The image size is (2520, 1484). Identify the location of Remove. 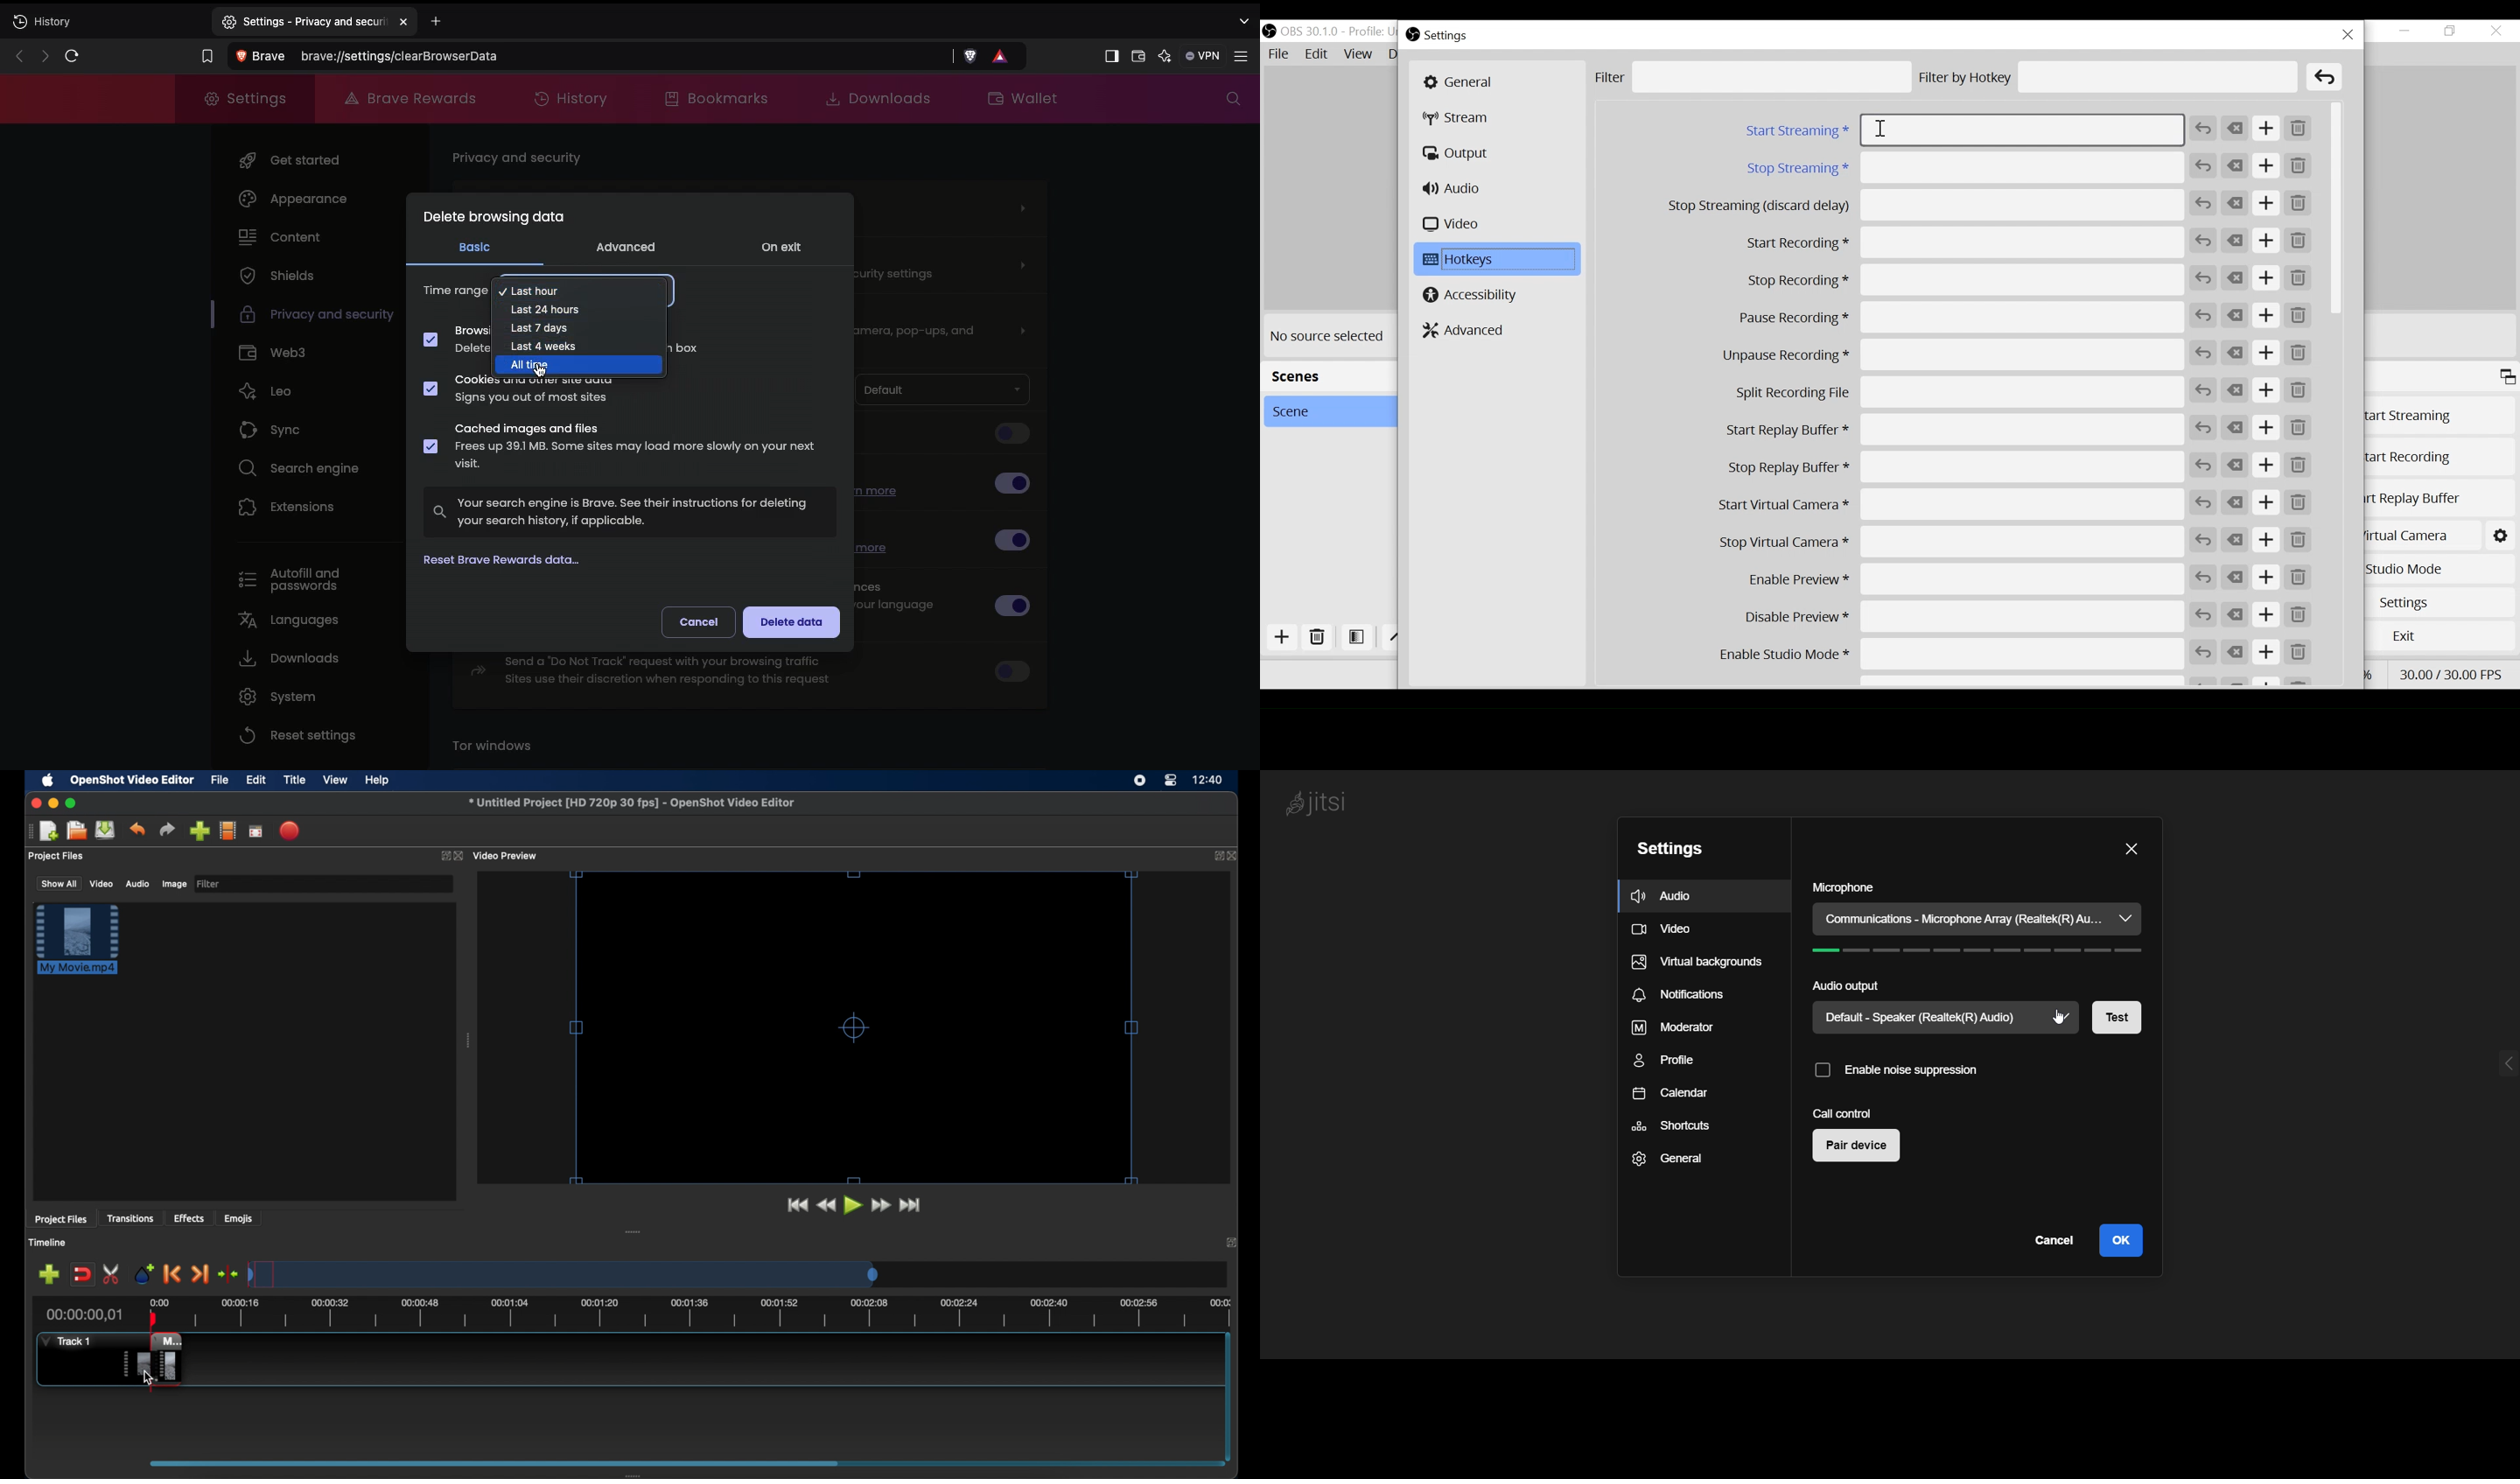
(2298, 131).